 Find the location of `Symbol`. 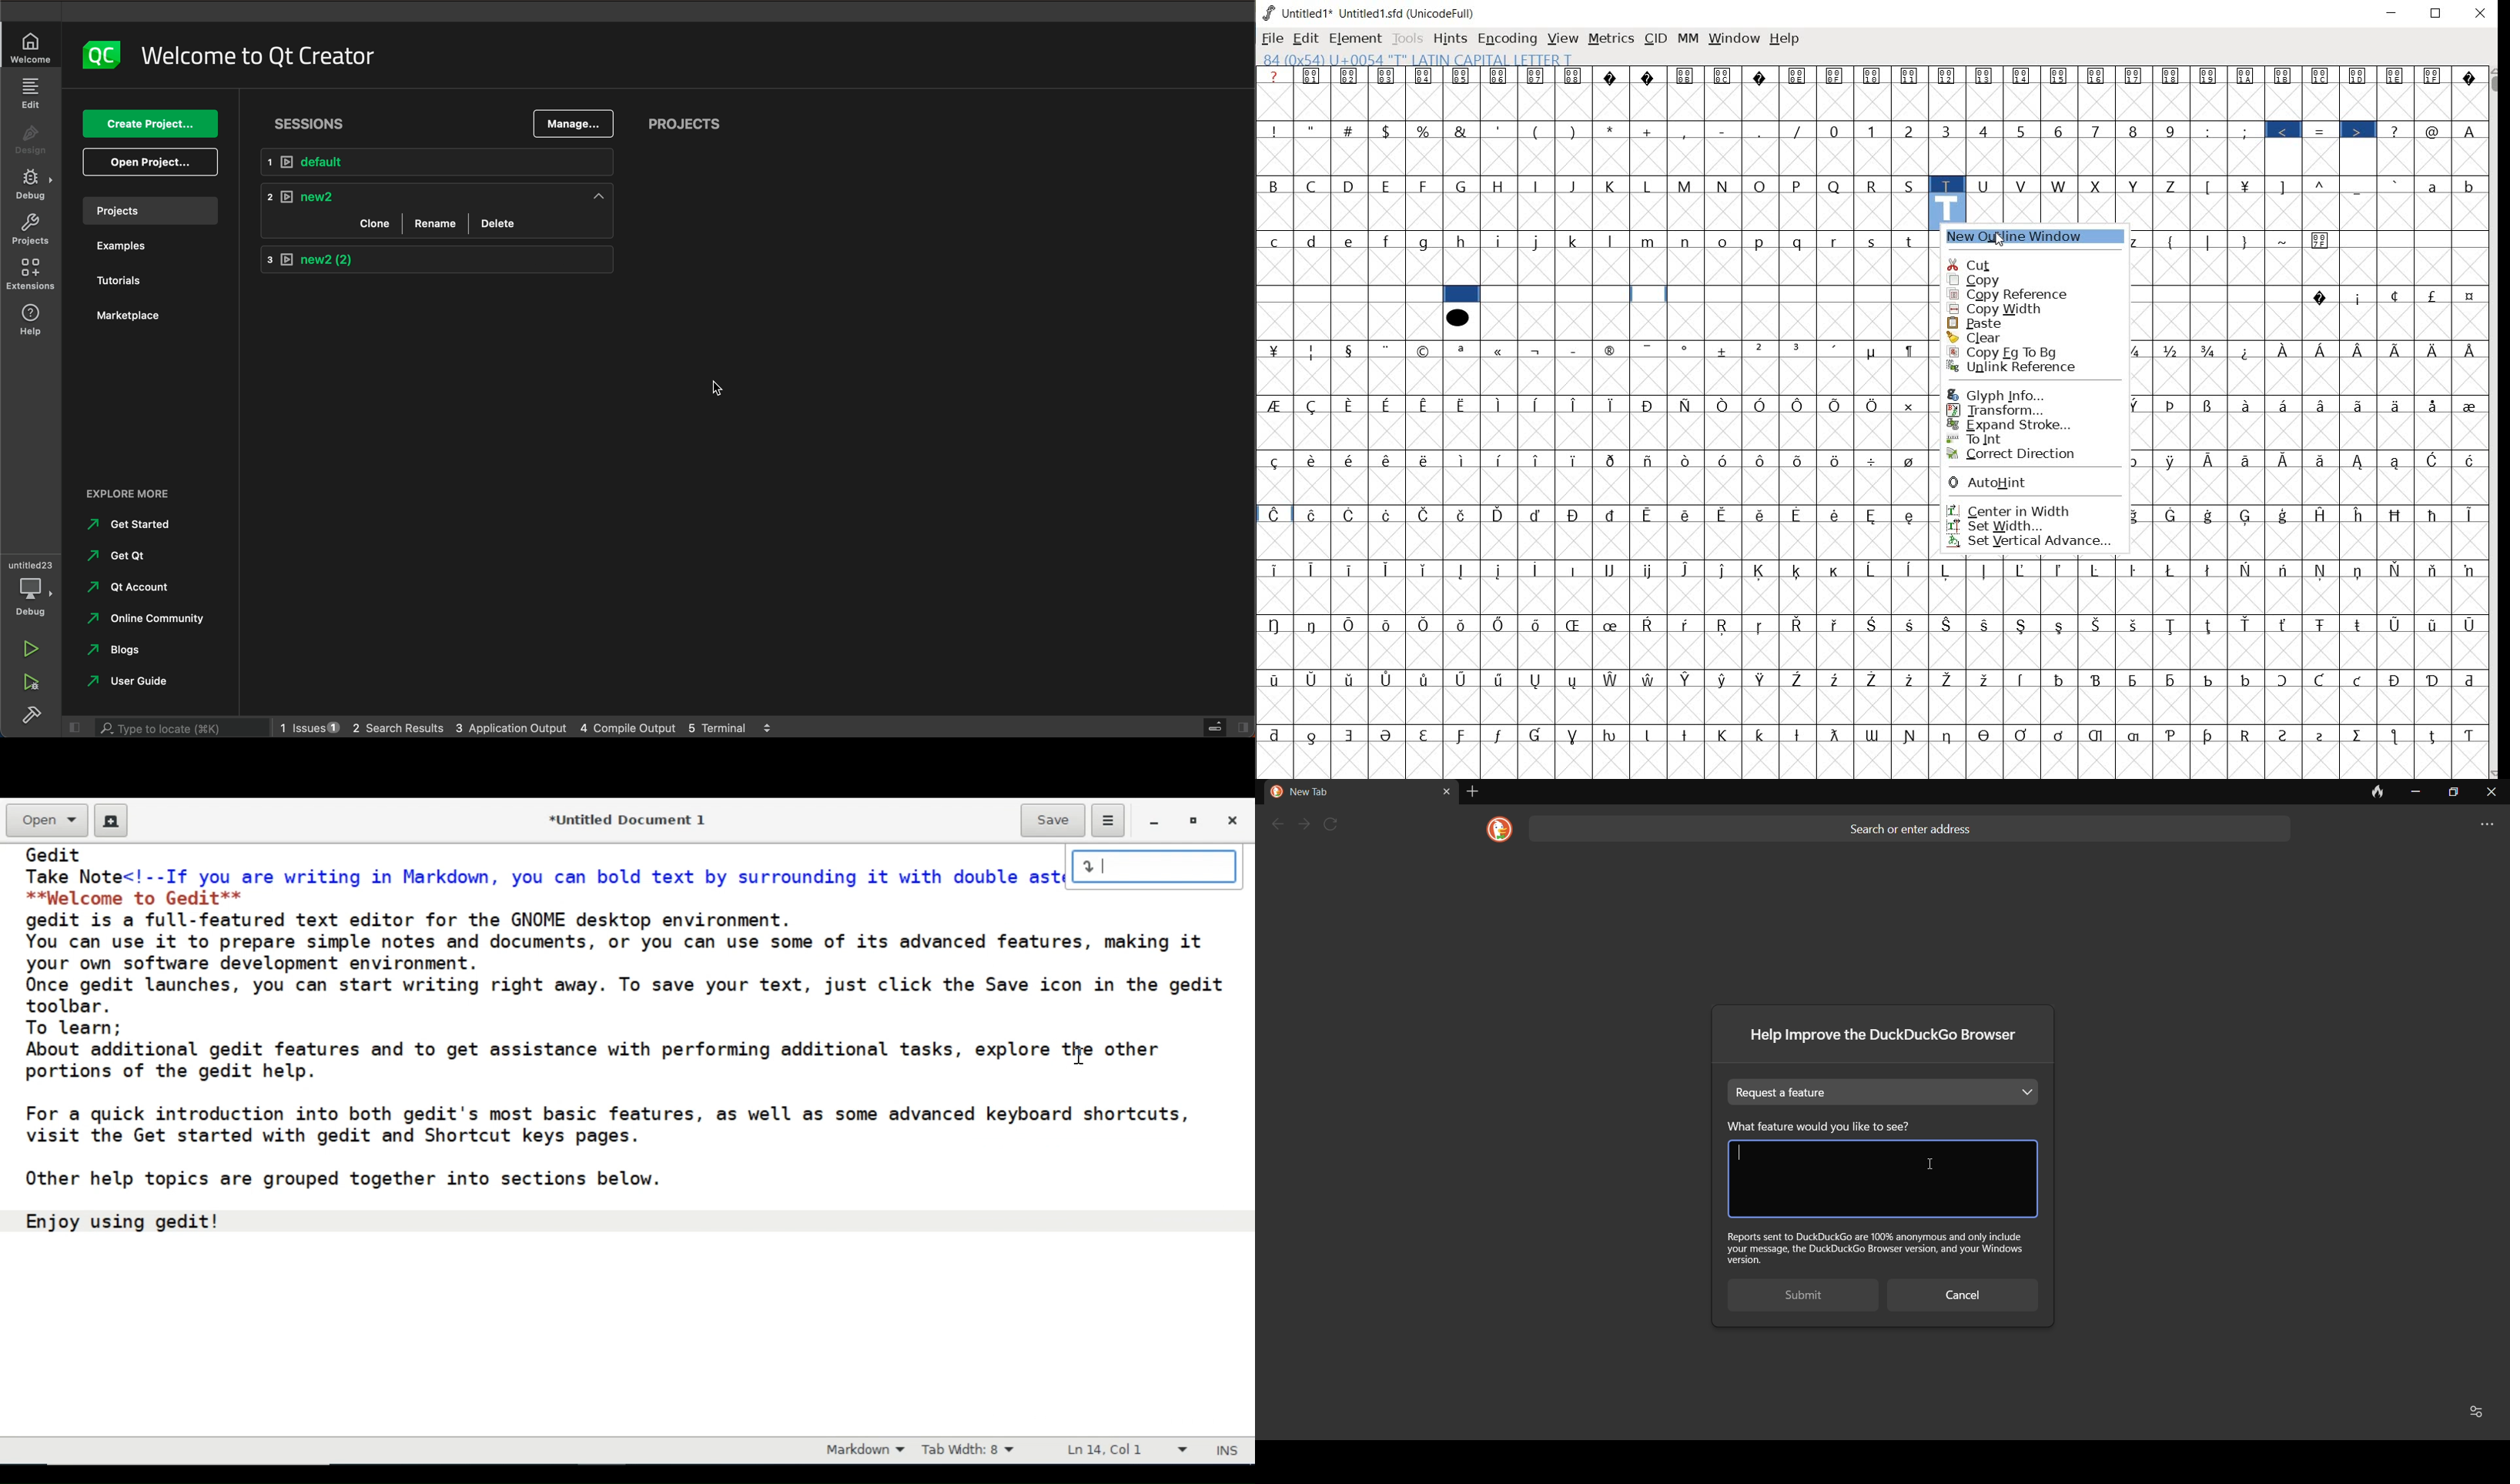

Symbol is located at coordinates (1613, 569).